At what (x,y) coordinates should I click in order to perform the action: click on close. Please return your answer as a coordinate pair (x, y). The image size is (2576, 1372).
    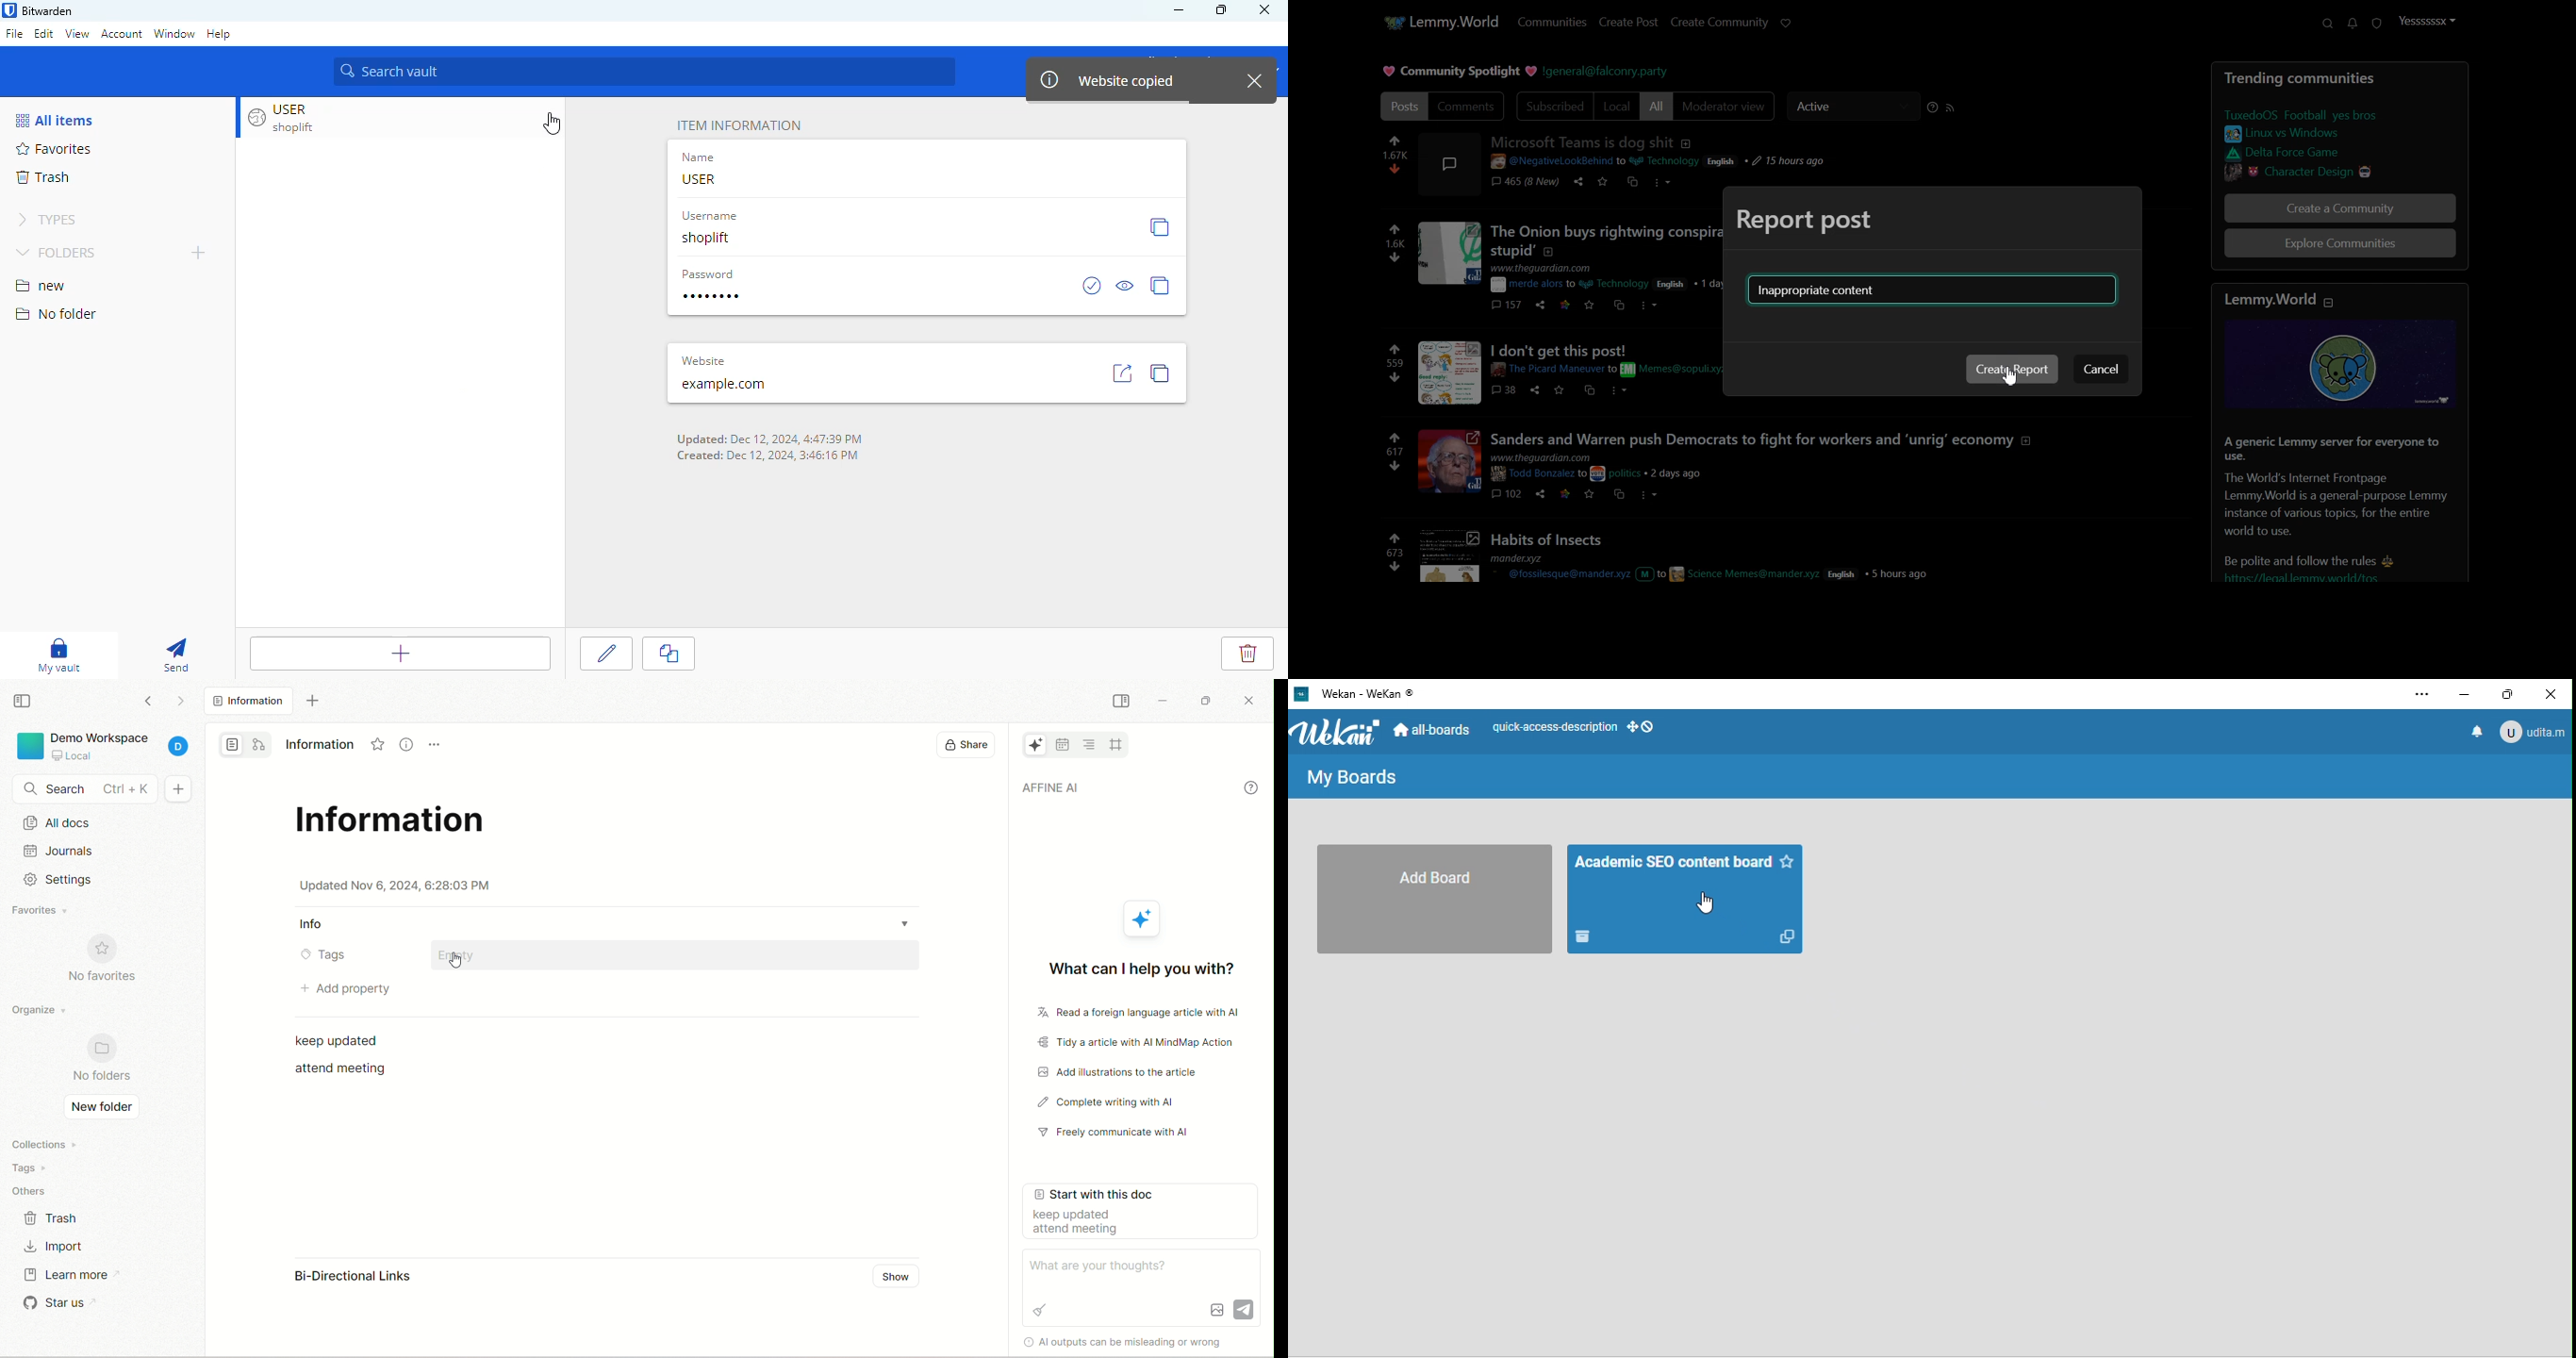
    Looking at the image, I should click on (1257, 81).